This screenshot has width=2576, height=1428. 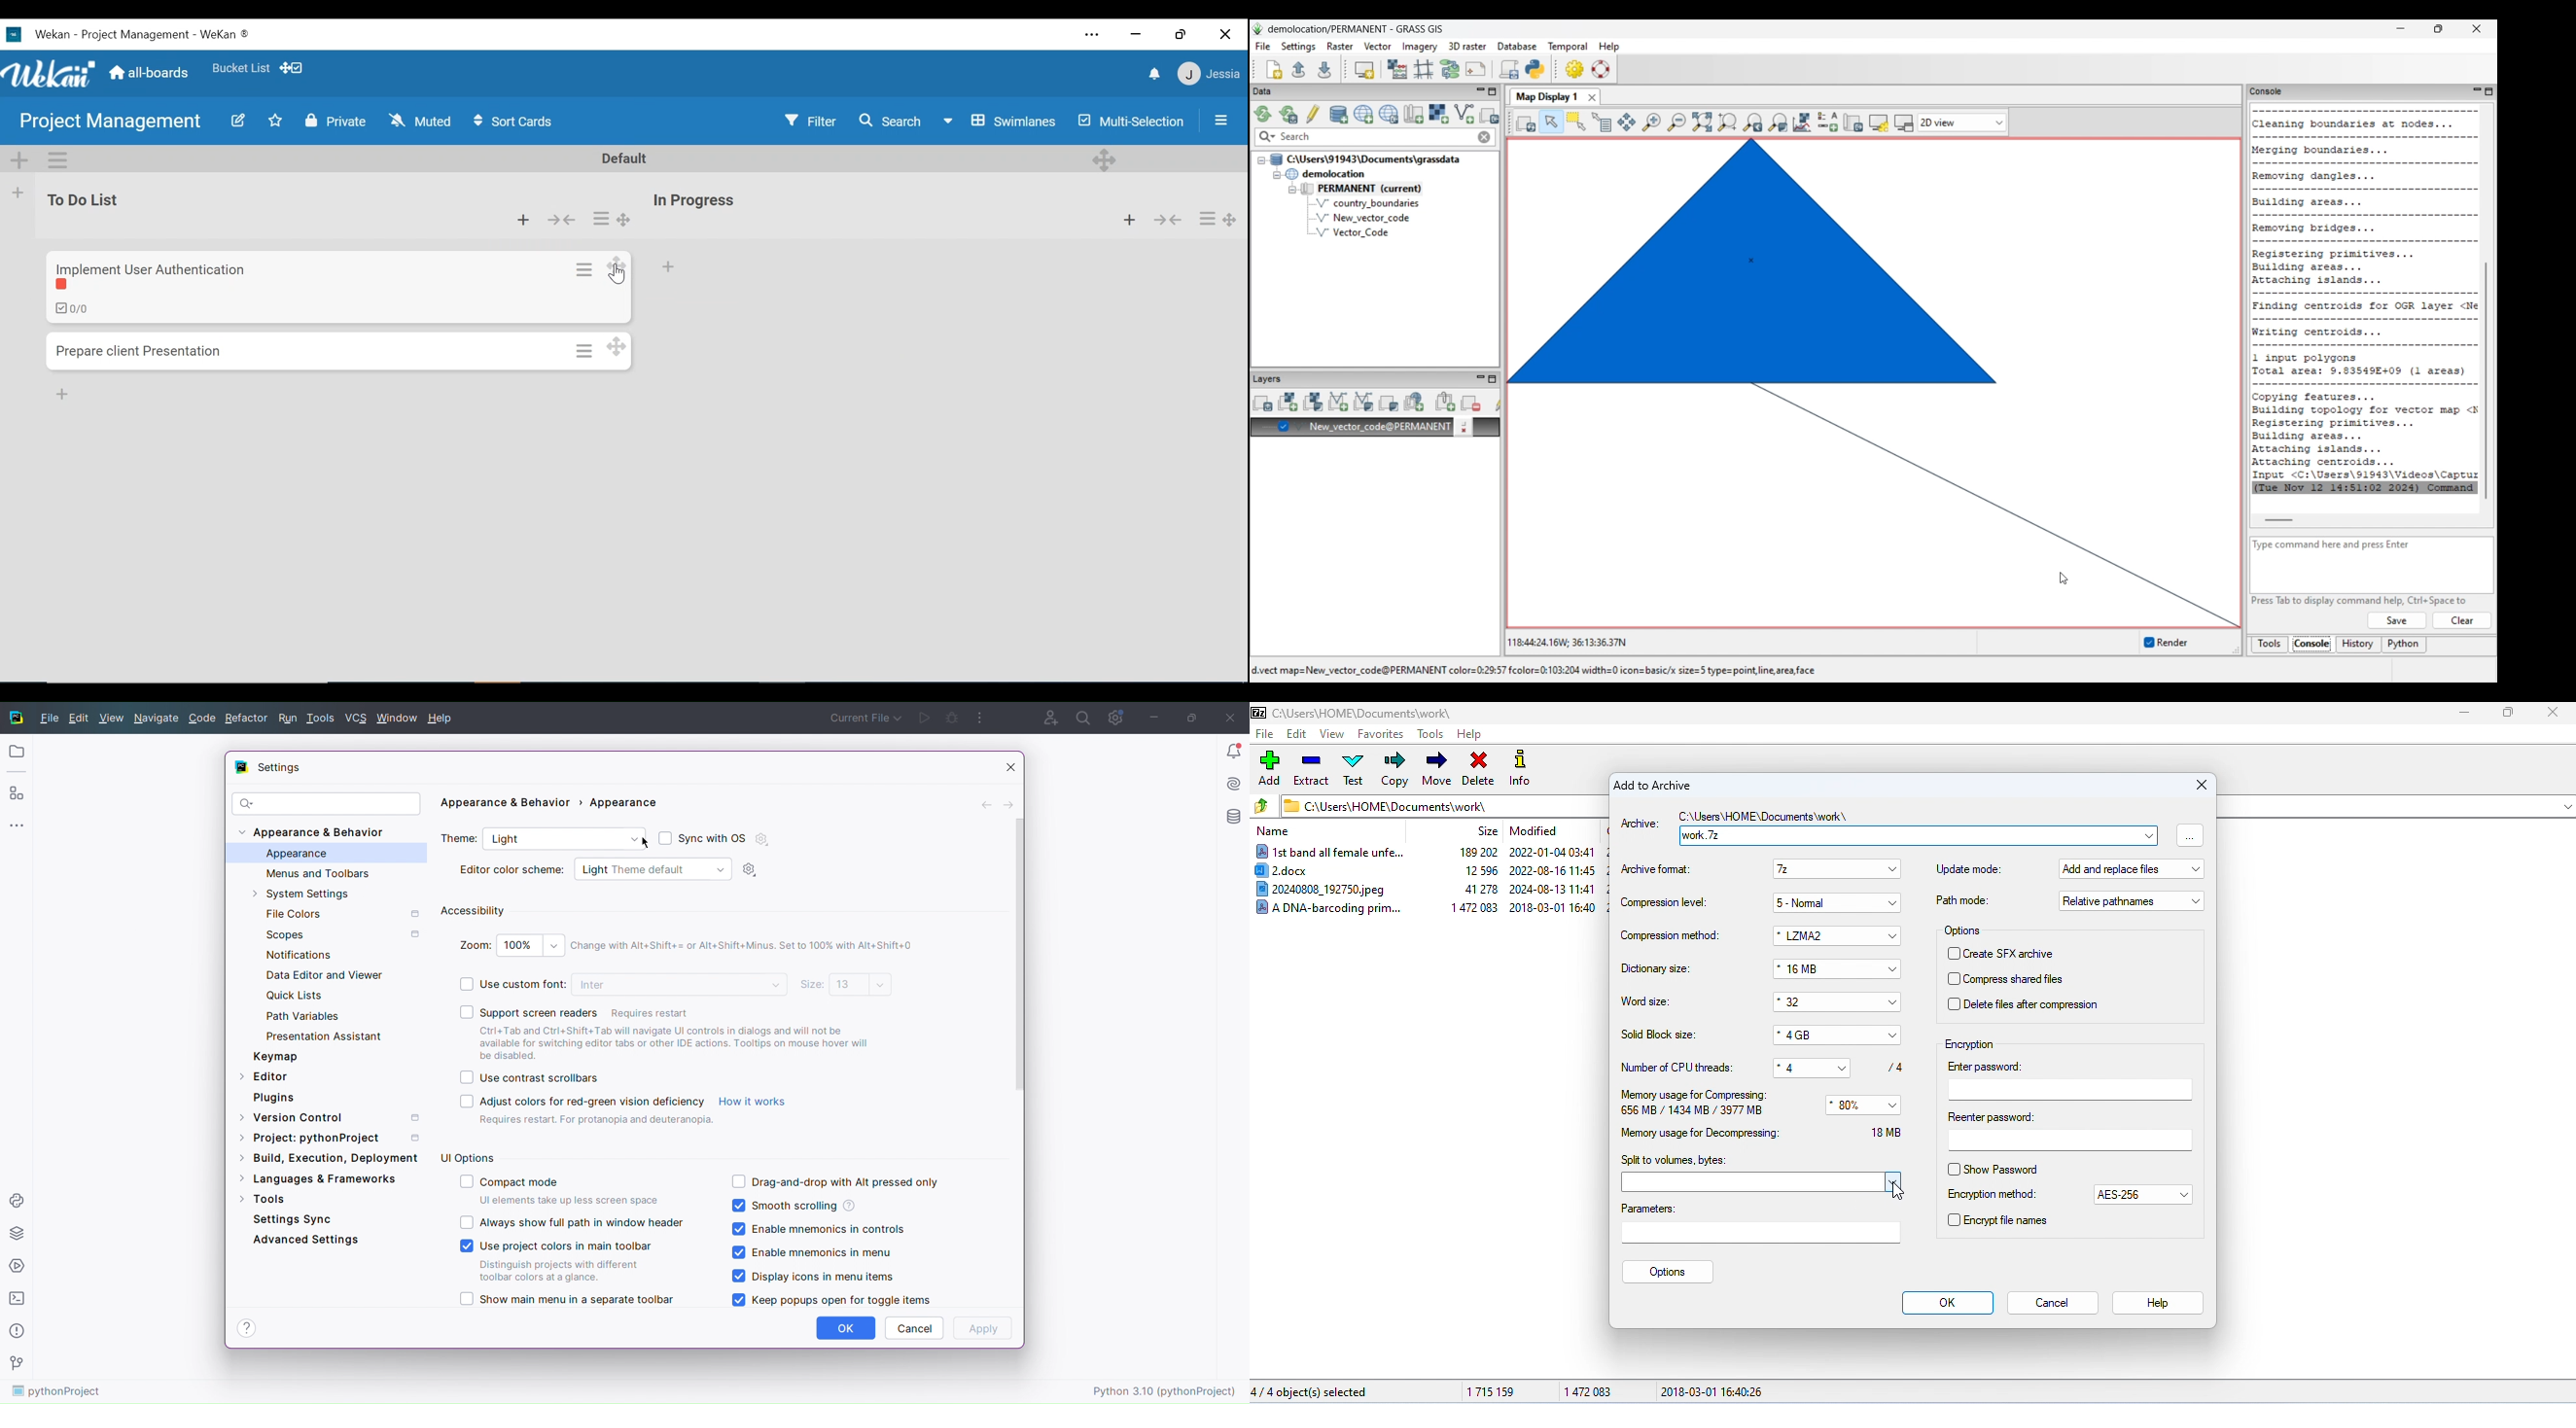 What do you see at coordinates (322, 718) in the screenshot?
I see `Tools` at bounding box center [322, 718].